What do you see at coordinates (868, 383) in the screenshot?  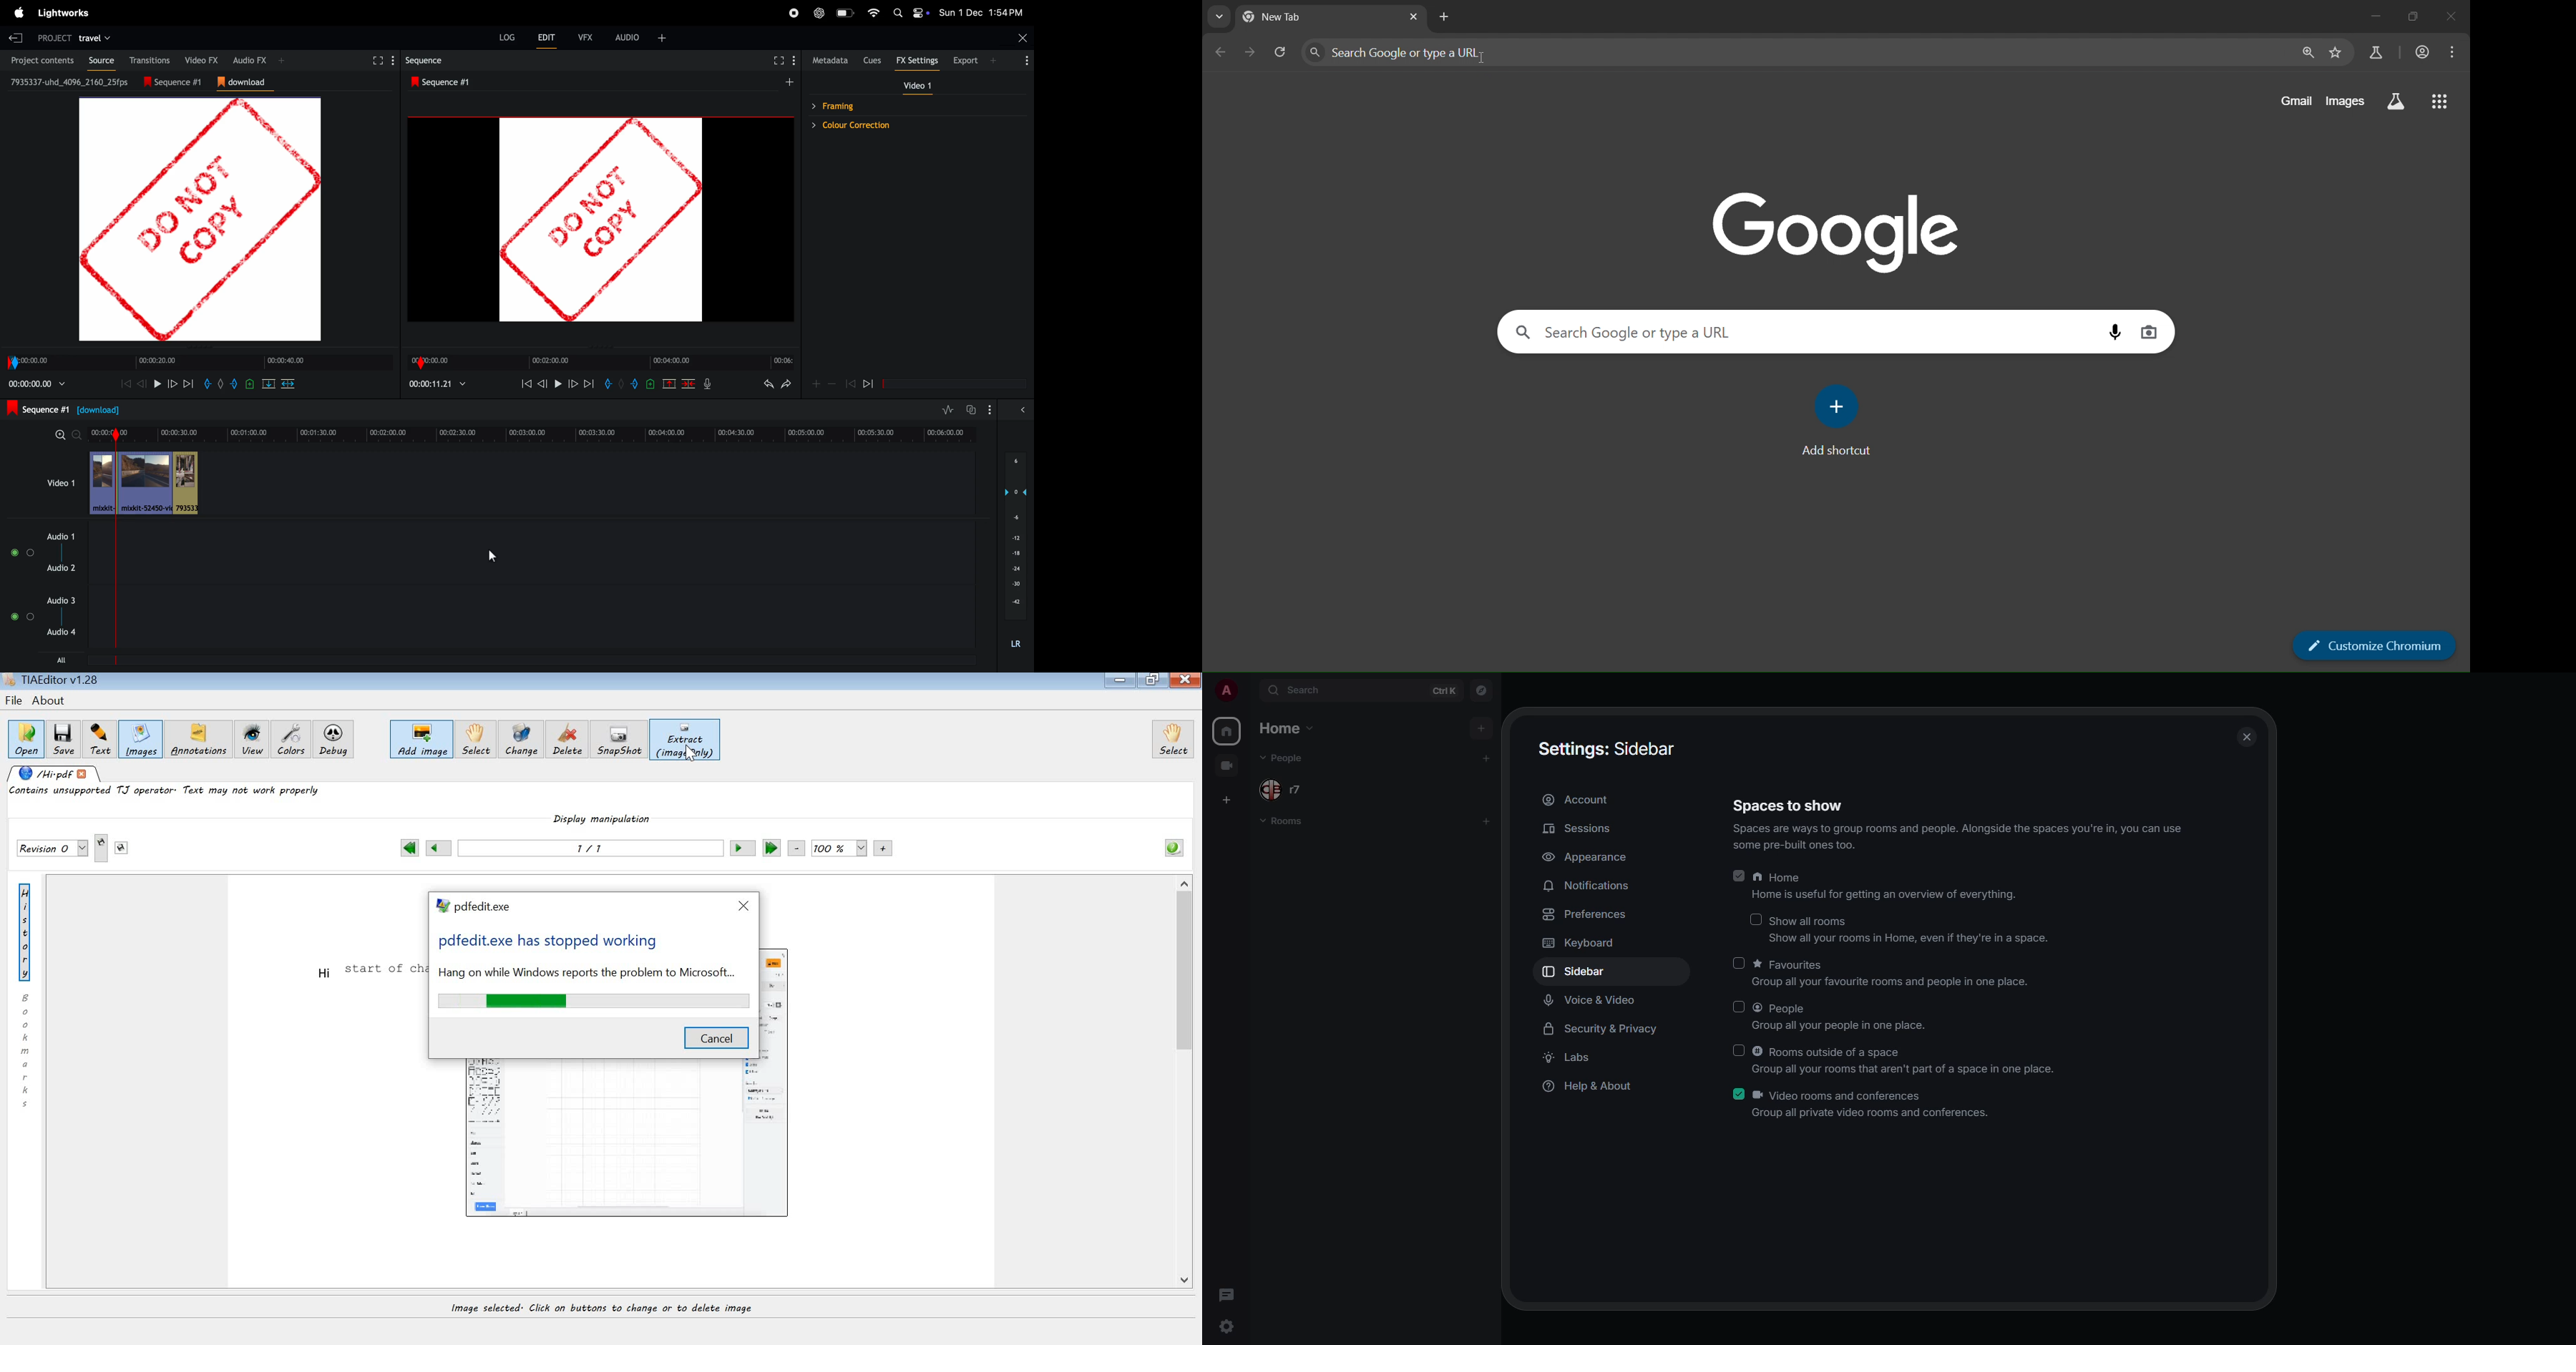 I see `rewind` at bounding box center [868, 383].